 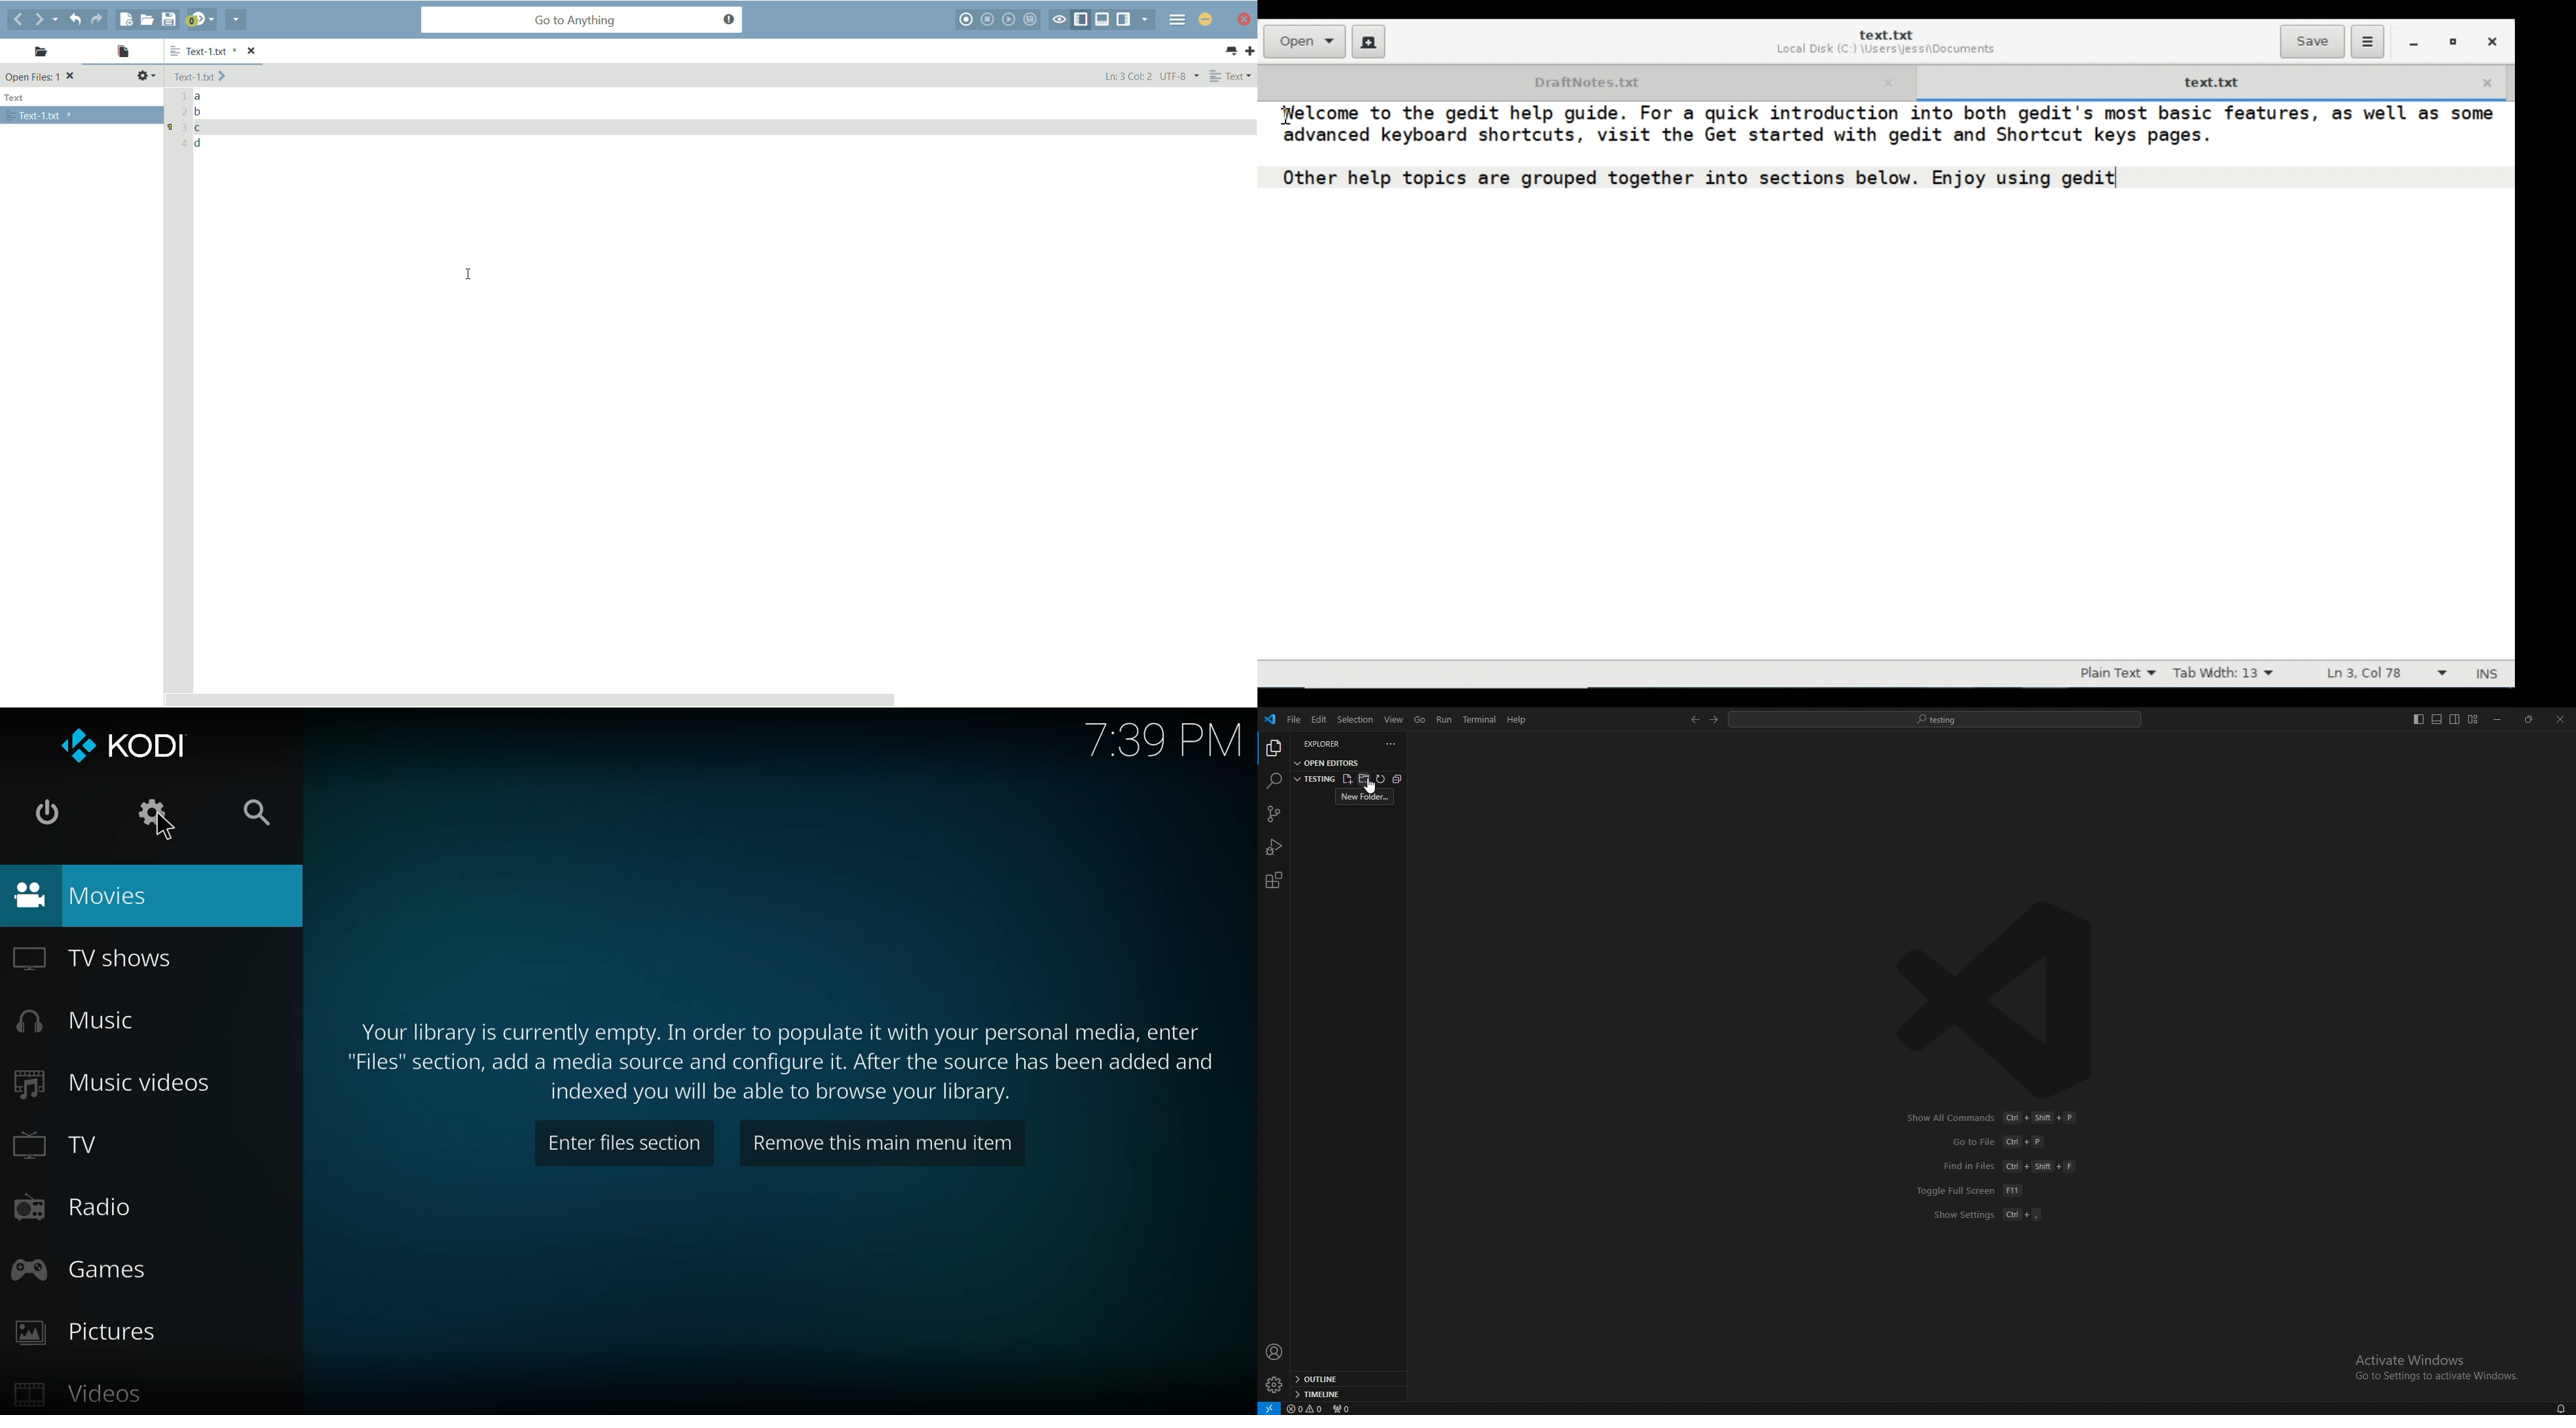 What do you see at coordinates (1009, 20) in the screenshot?
I see `start last macro` at bounding box center [1009, 20].